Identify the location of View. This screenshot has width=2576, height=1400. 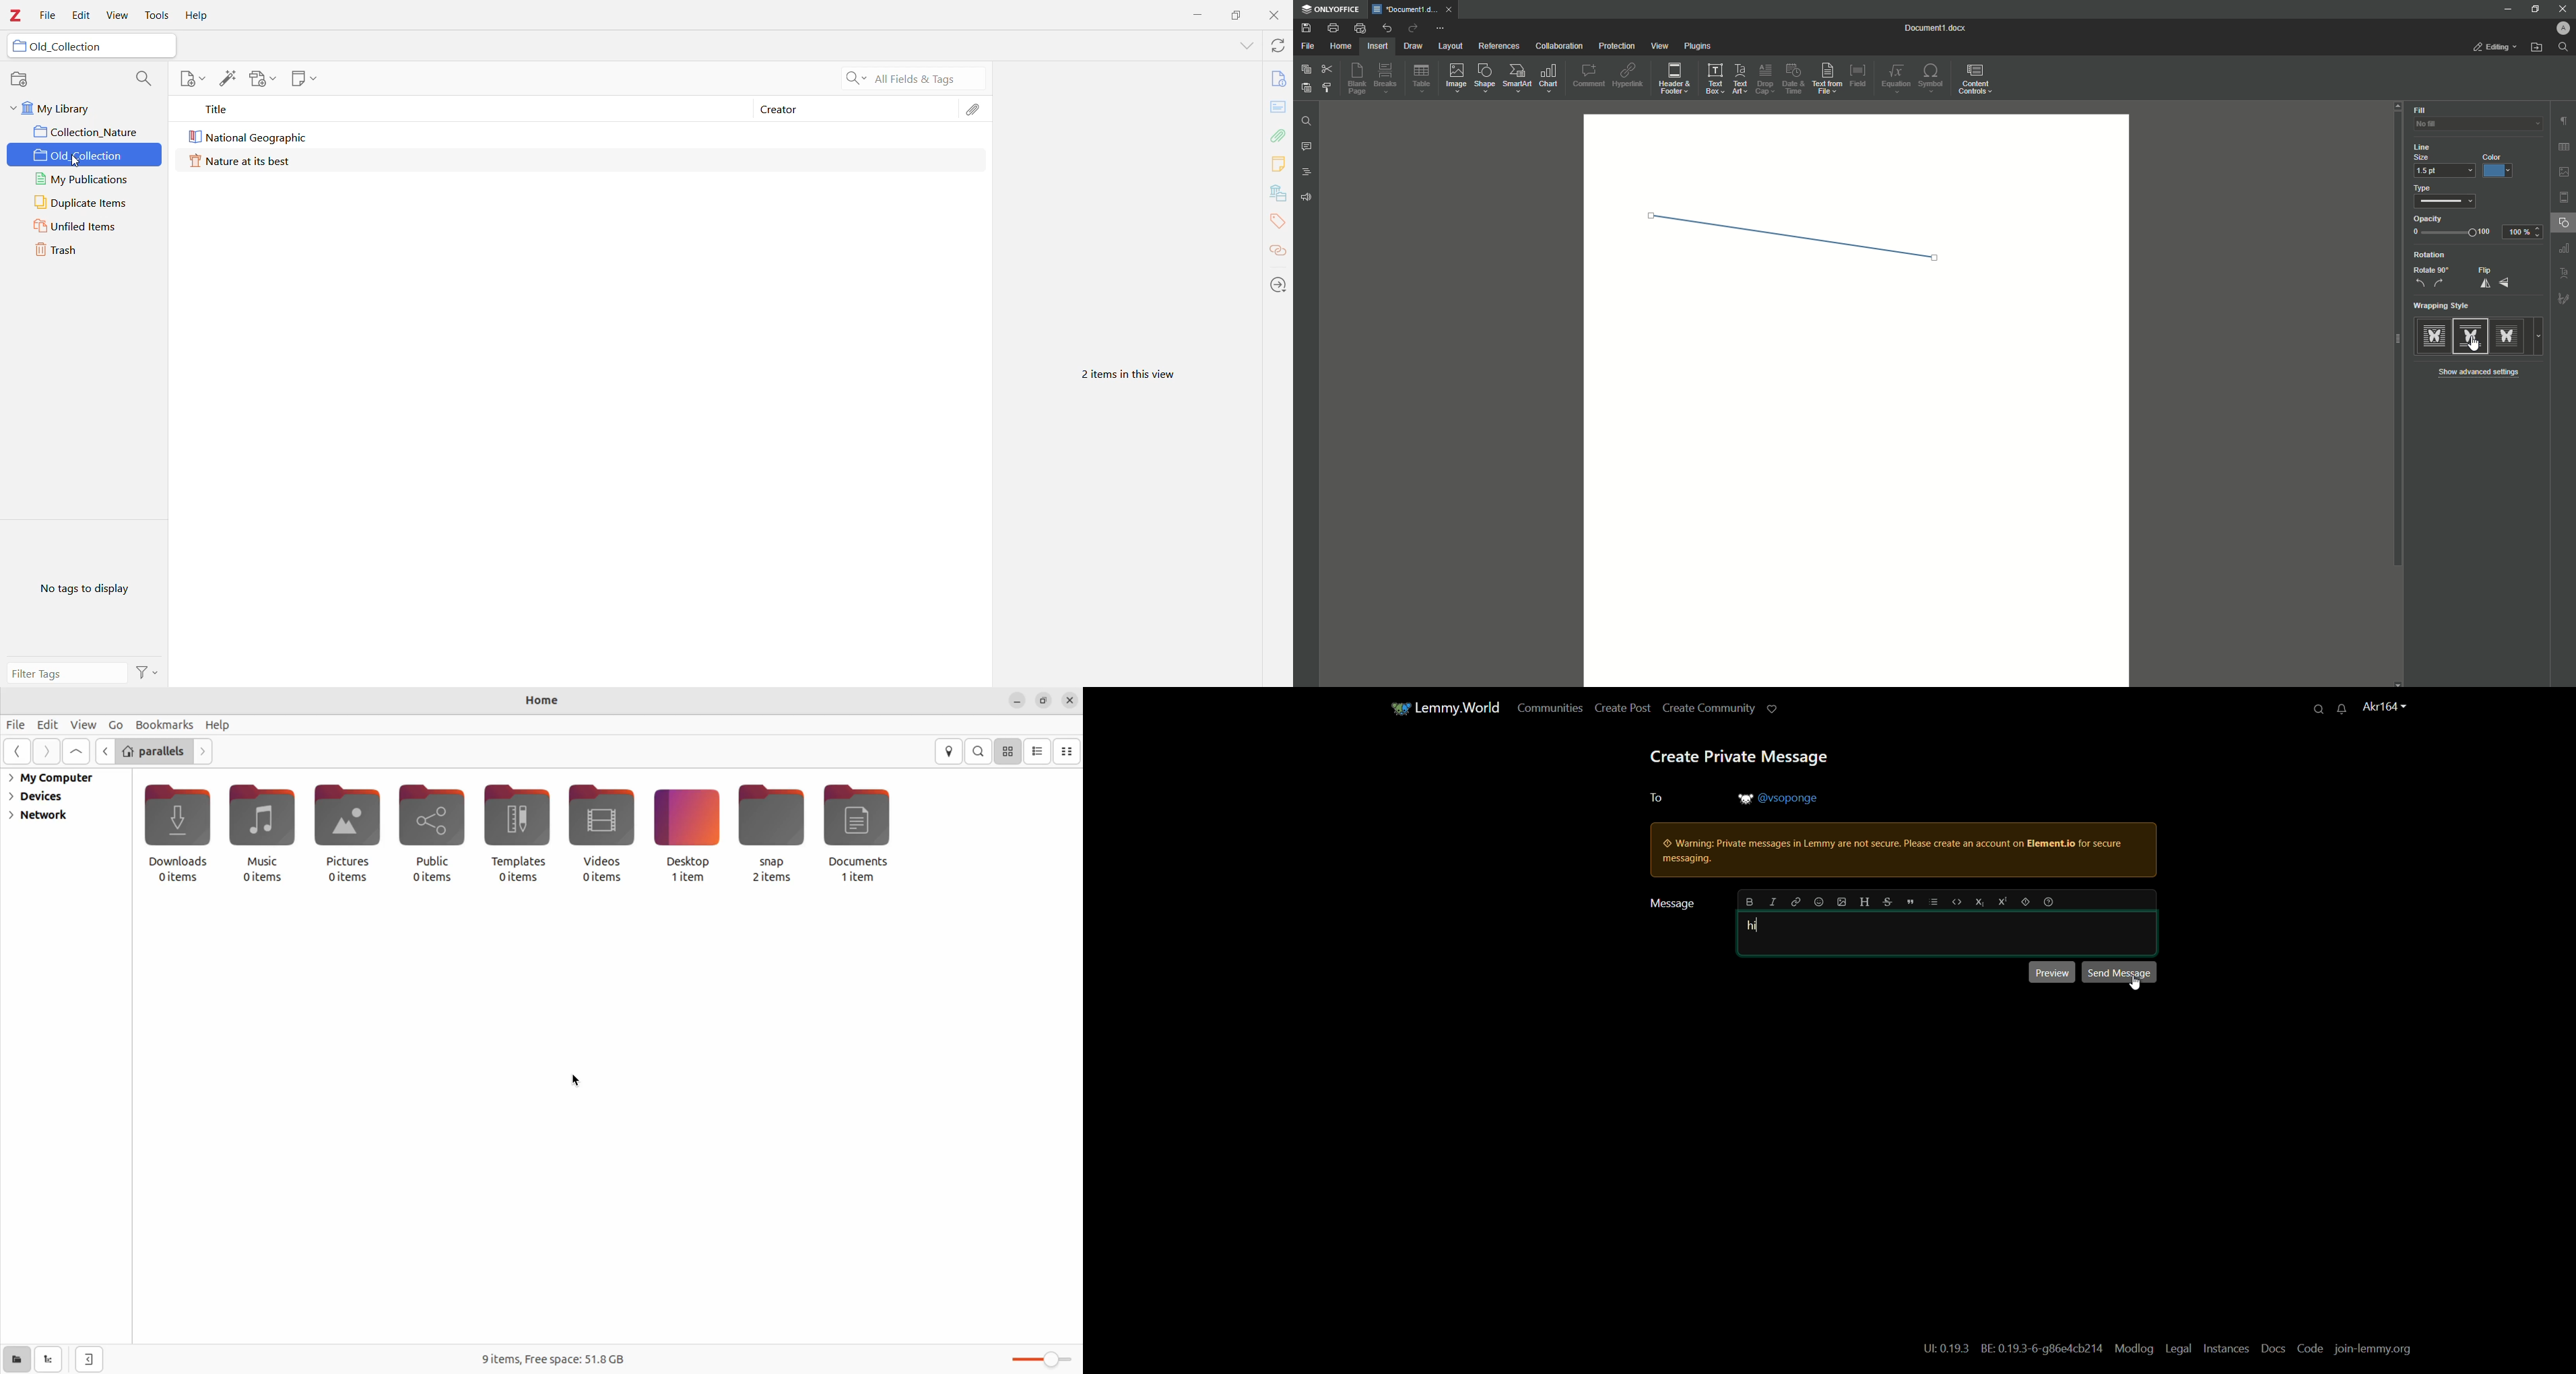
(1659, 46).